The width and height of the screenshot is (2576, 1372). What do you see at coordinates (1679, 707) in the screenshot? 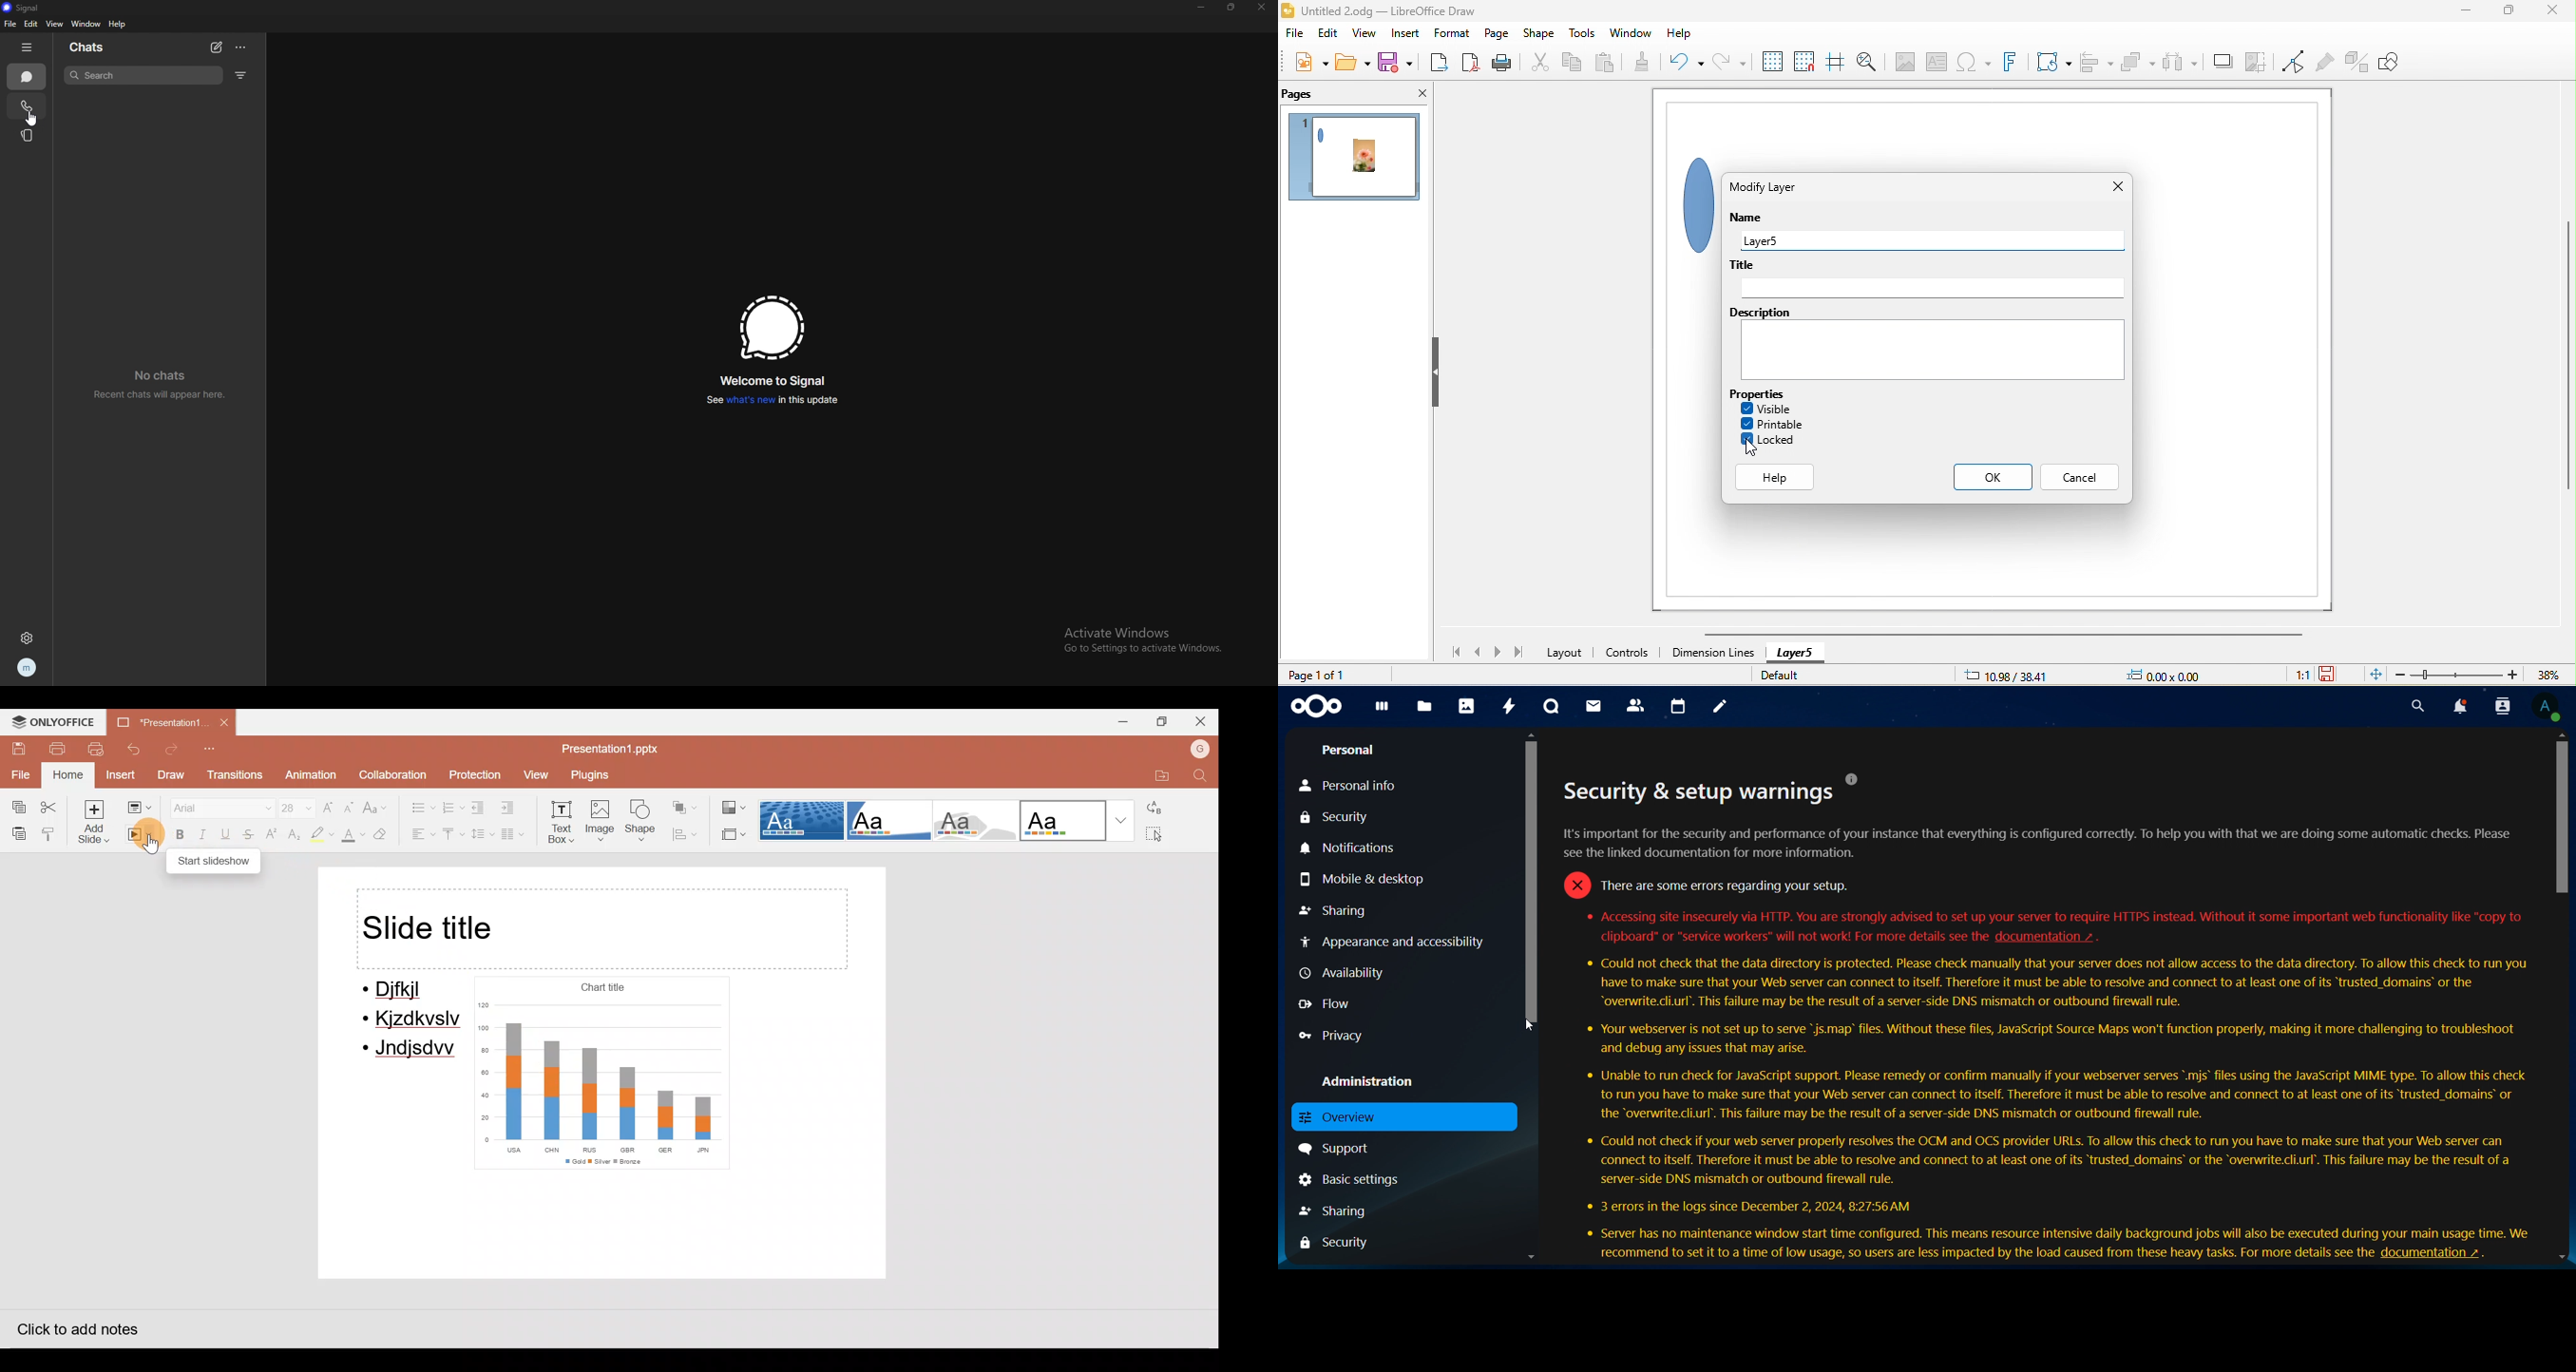
I see `calendar` at bounding box center [1679, 707].